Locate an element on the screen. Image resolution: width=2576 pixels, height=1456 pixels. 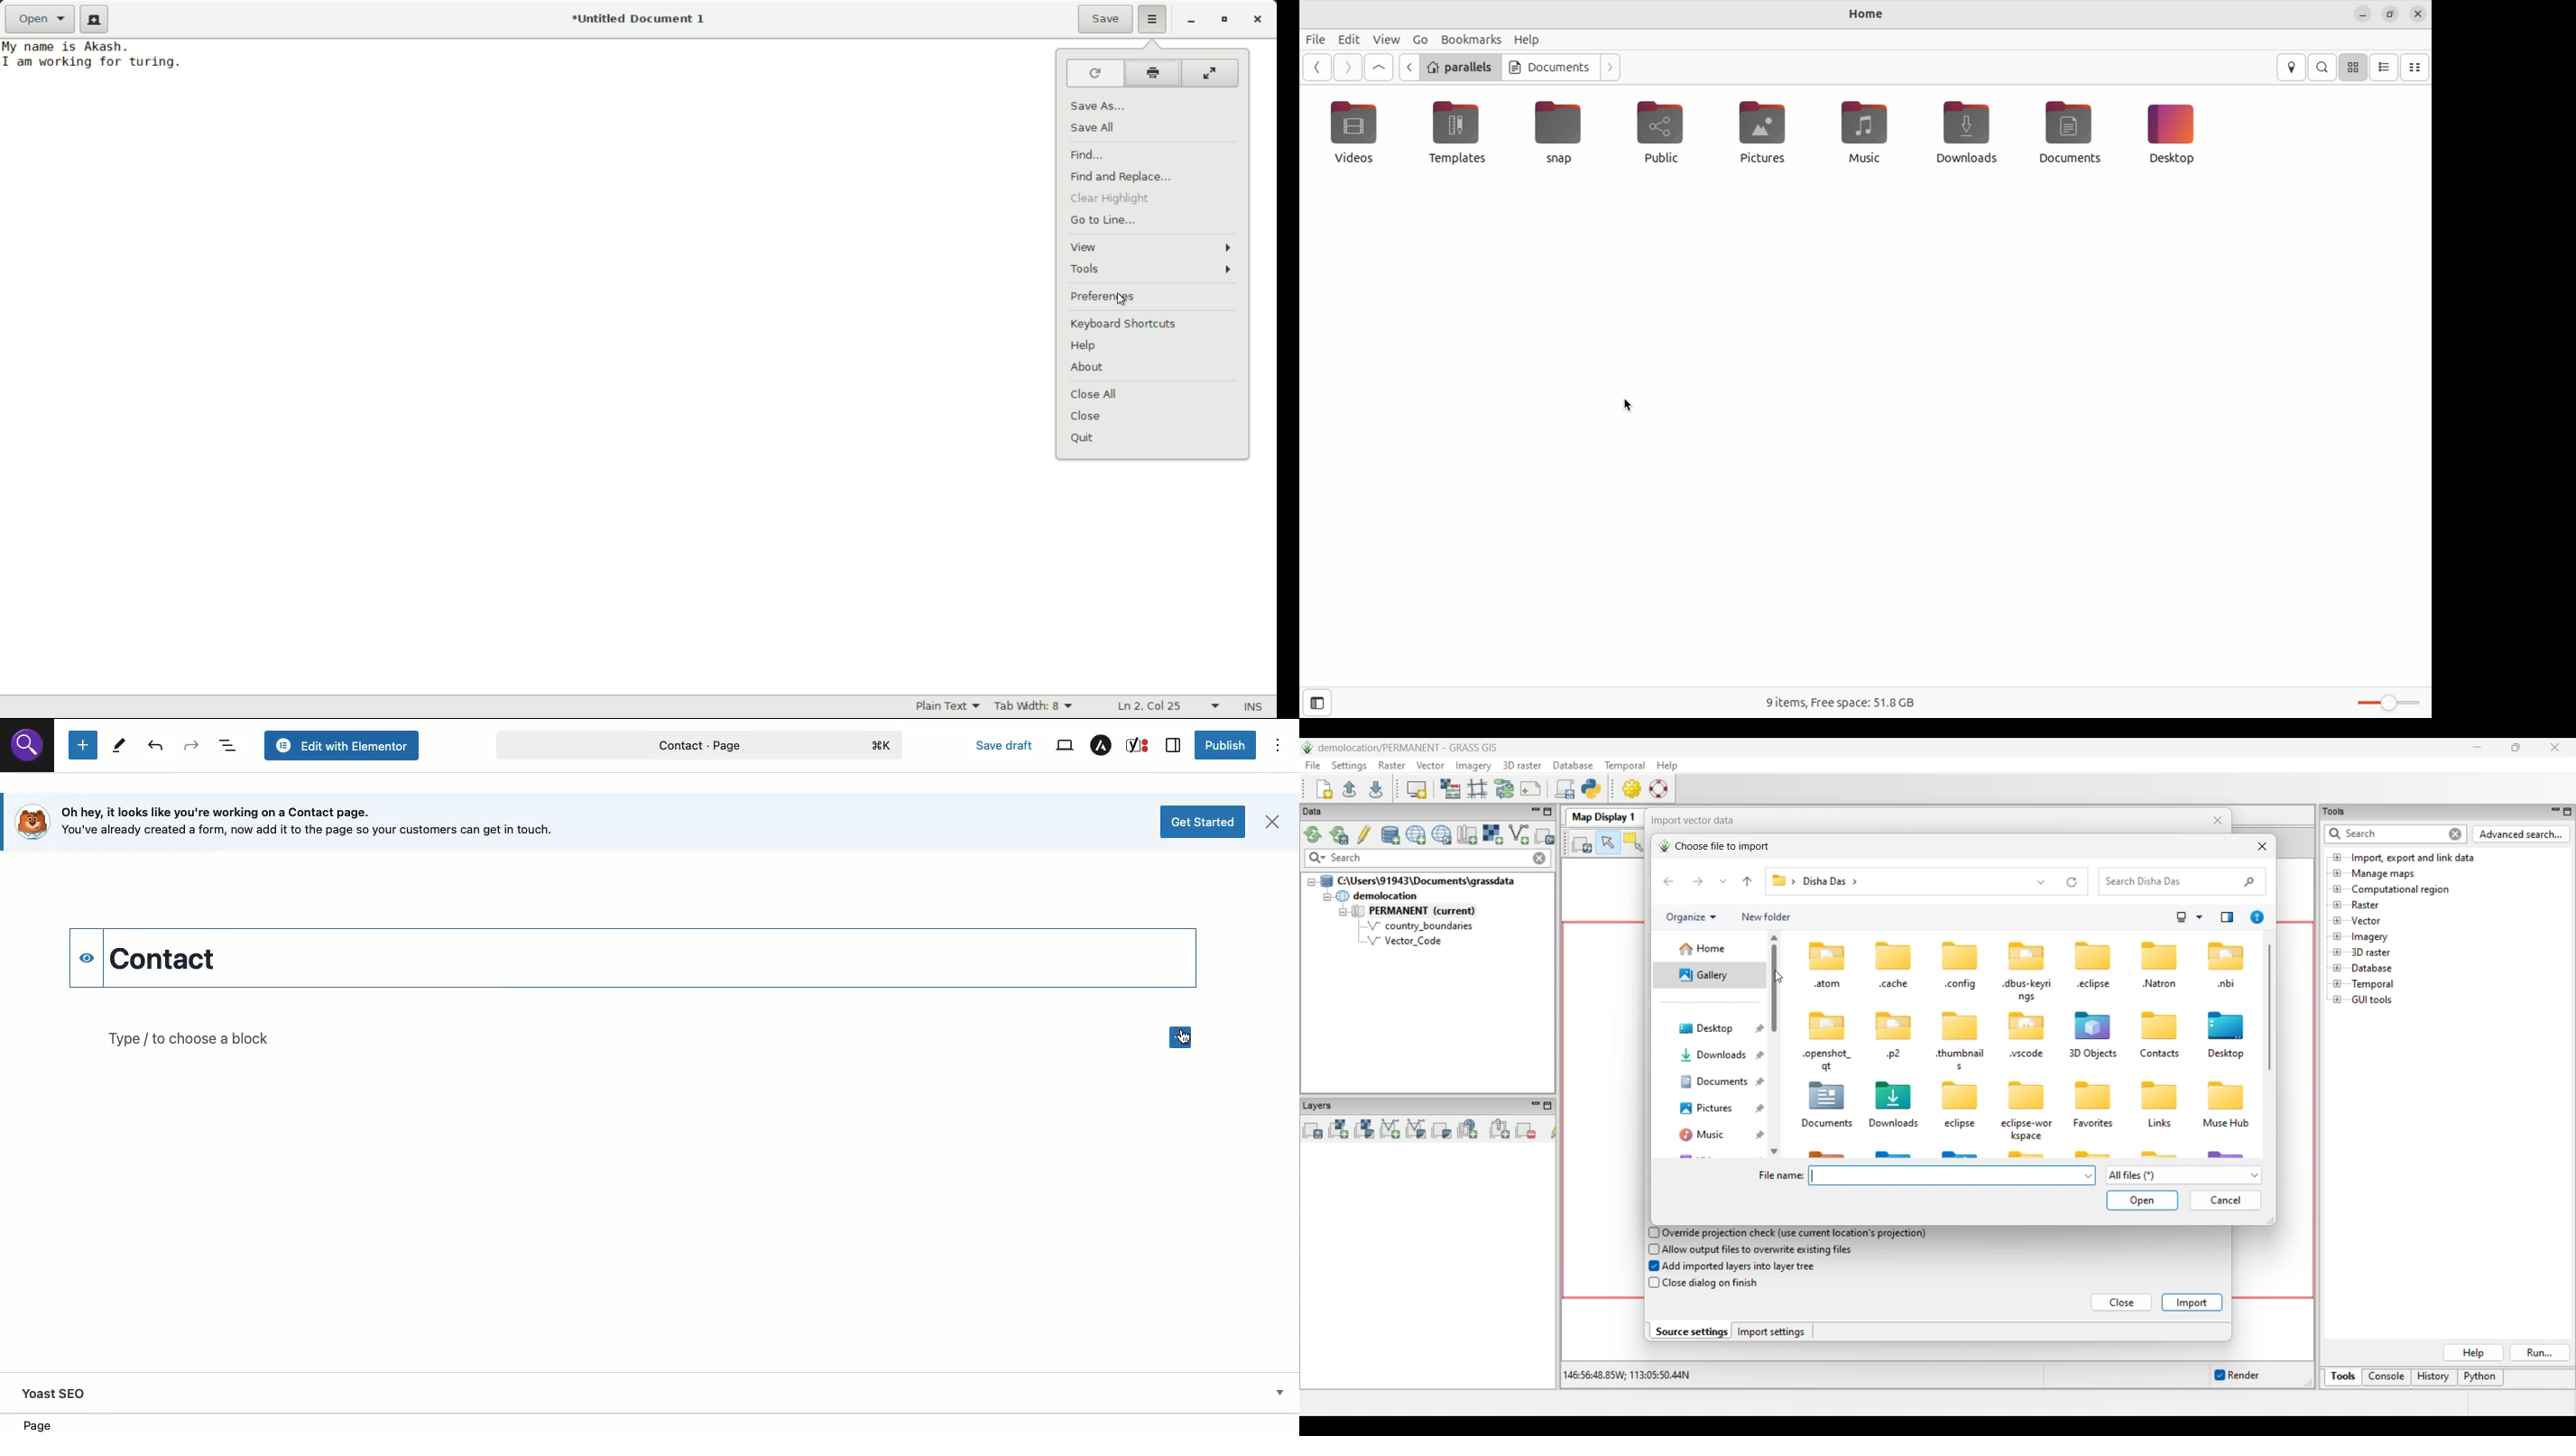
Show is located at coordinates (1277, 1392).